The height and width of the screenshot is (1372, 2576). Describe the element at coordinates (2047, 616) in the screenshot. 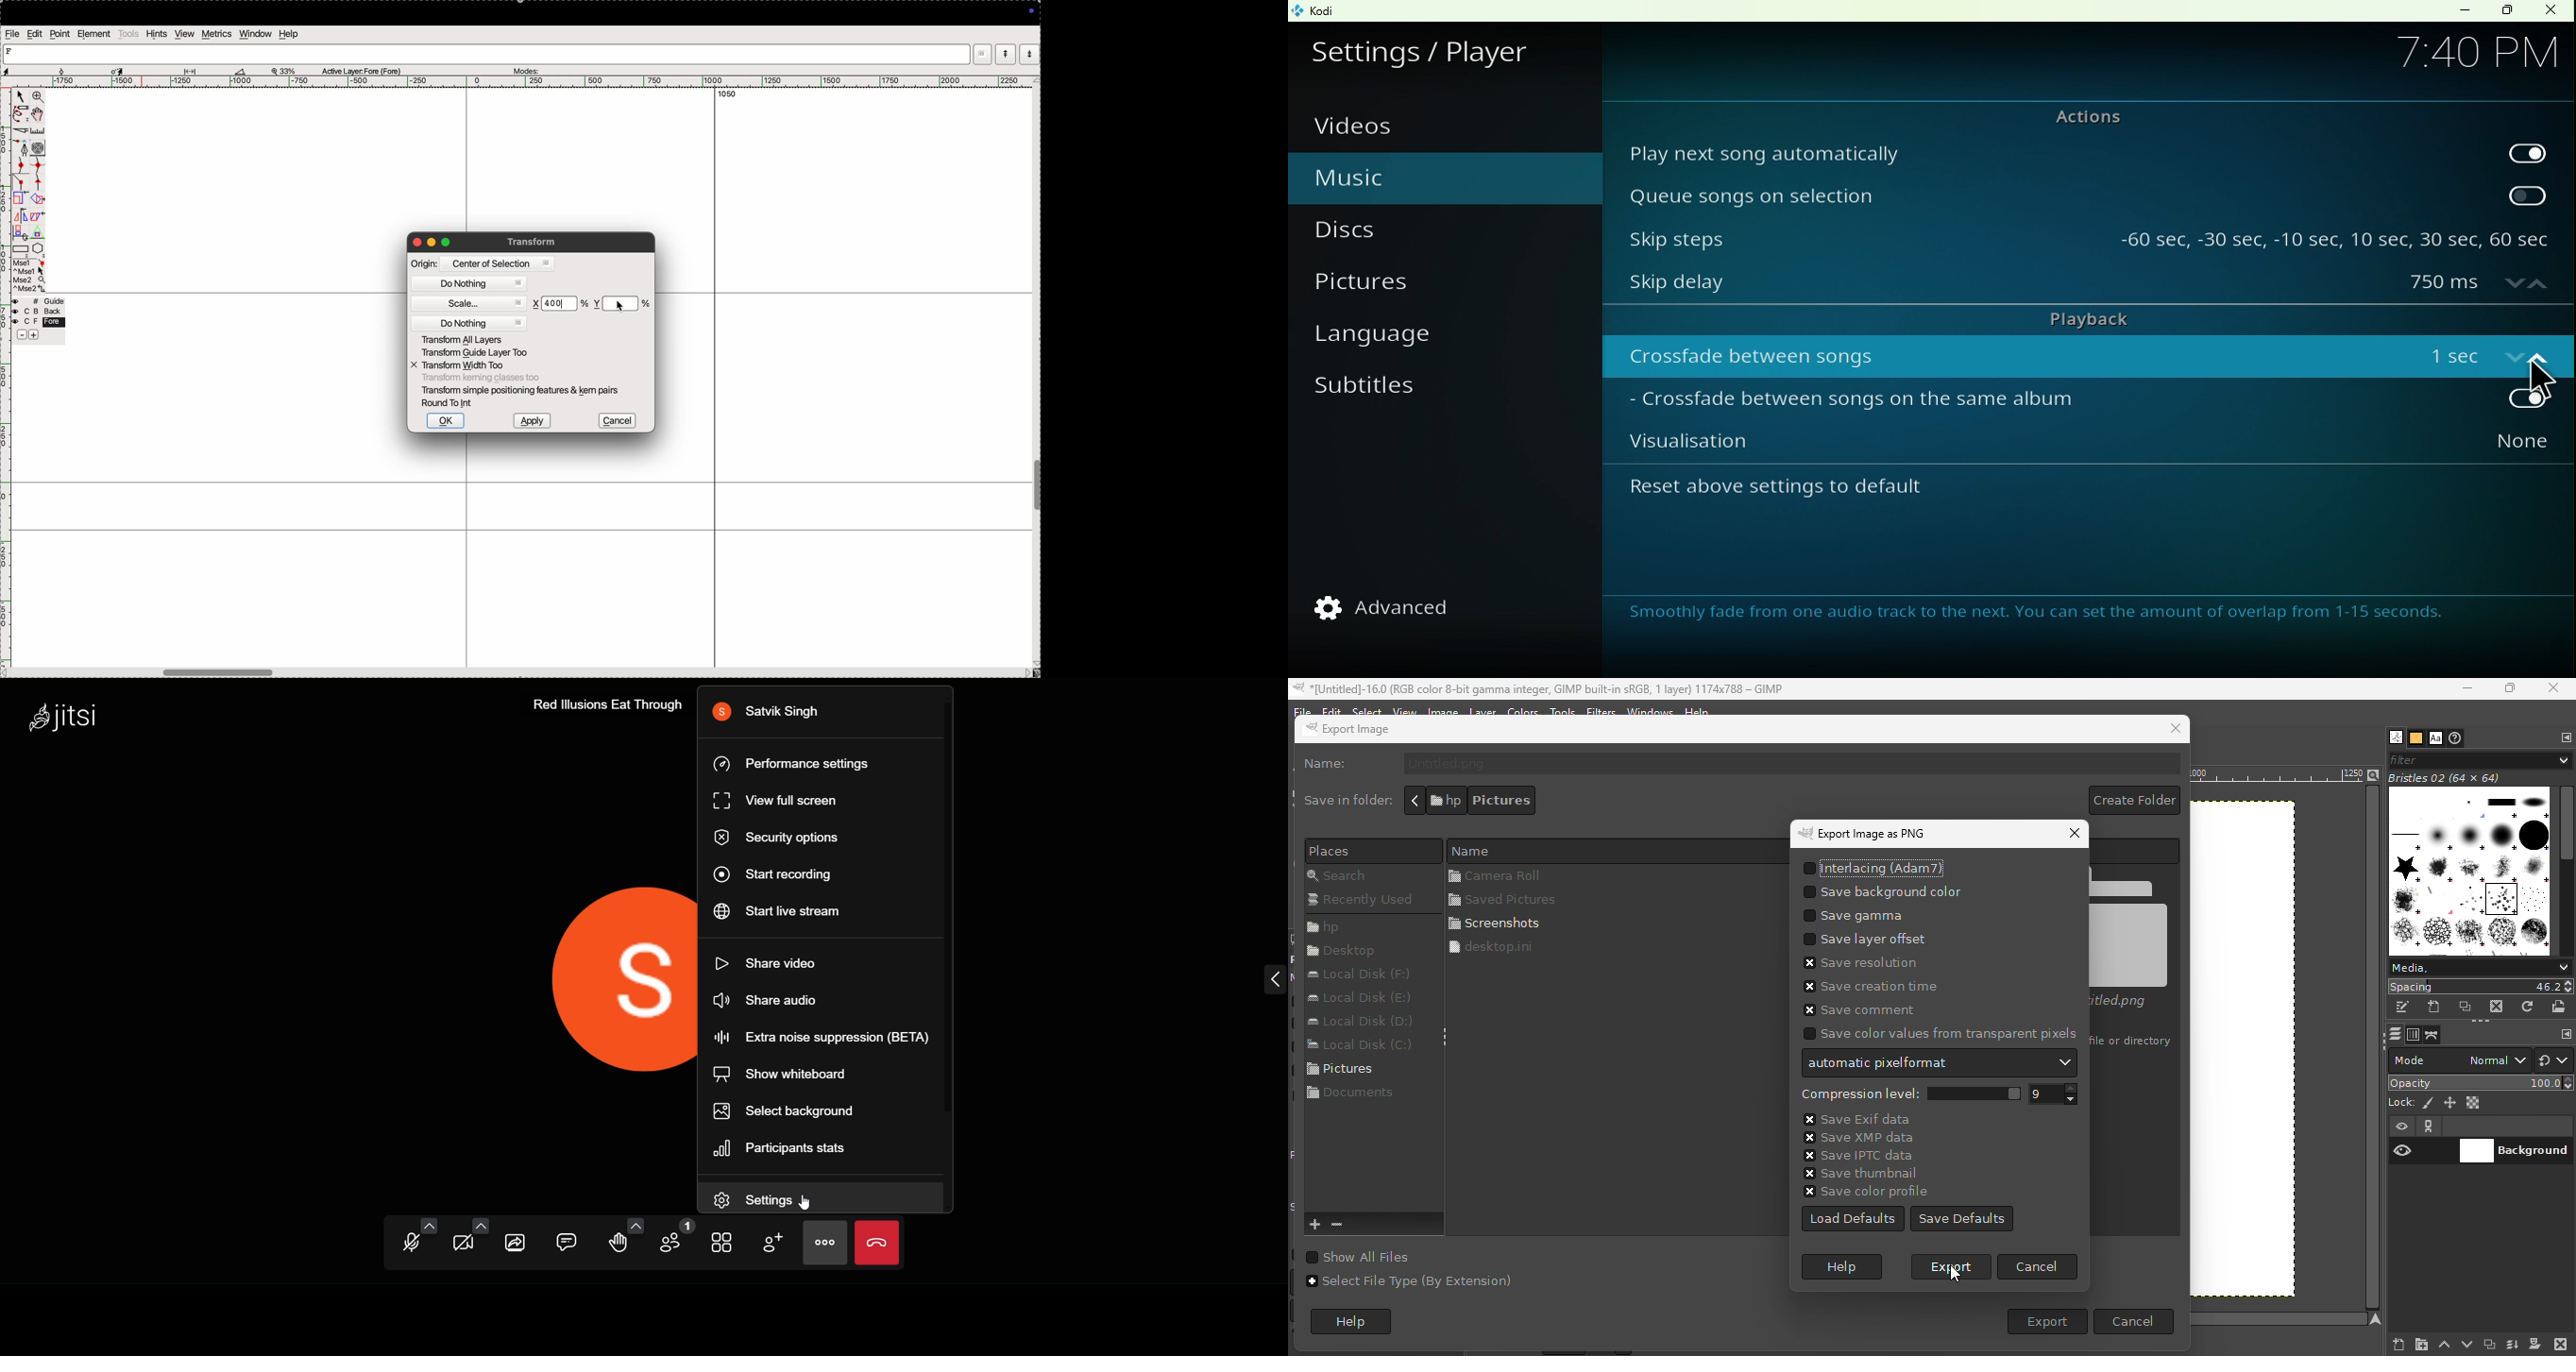

I see `Note` at that location.